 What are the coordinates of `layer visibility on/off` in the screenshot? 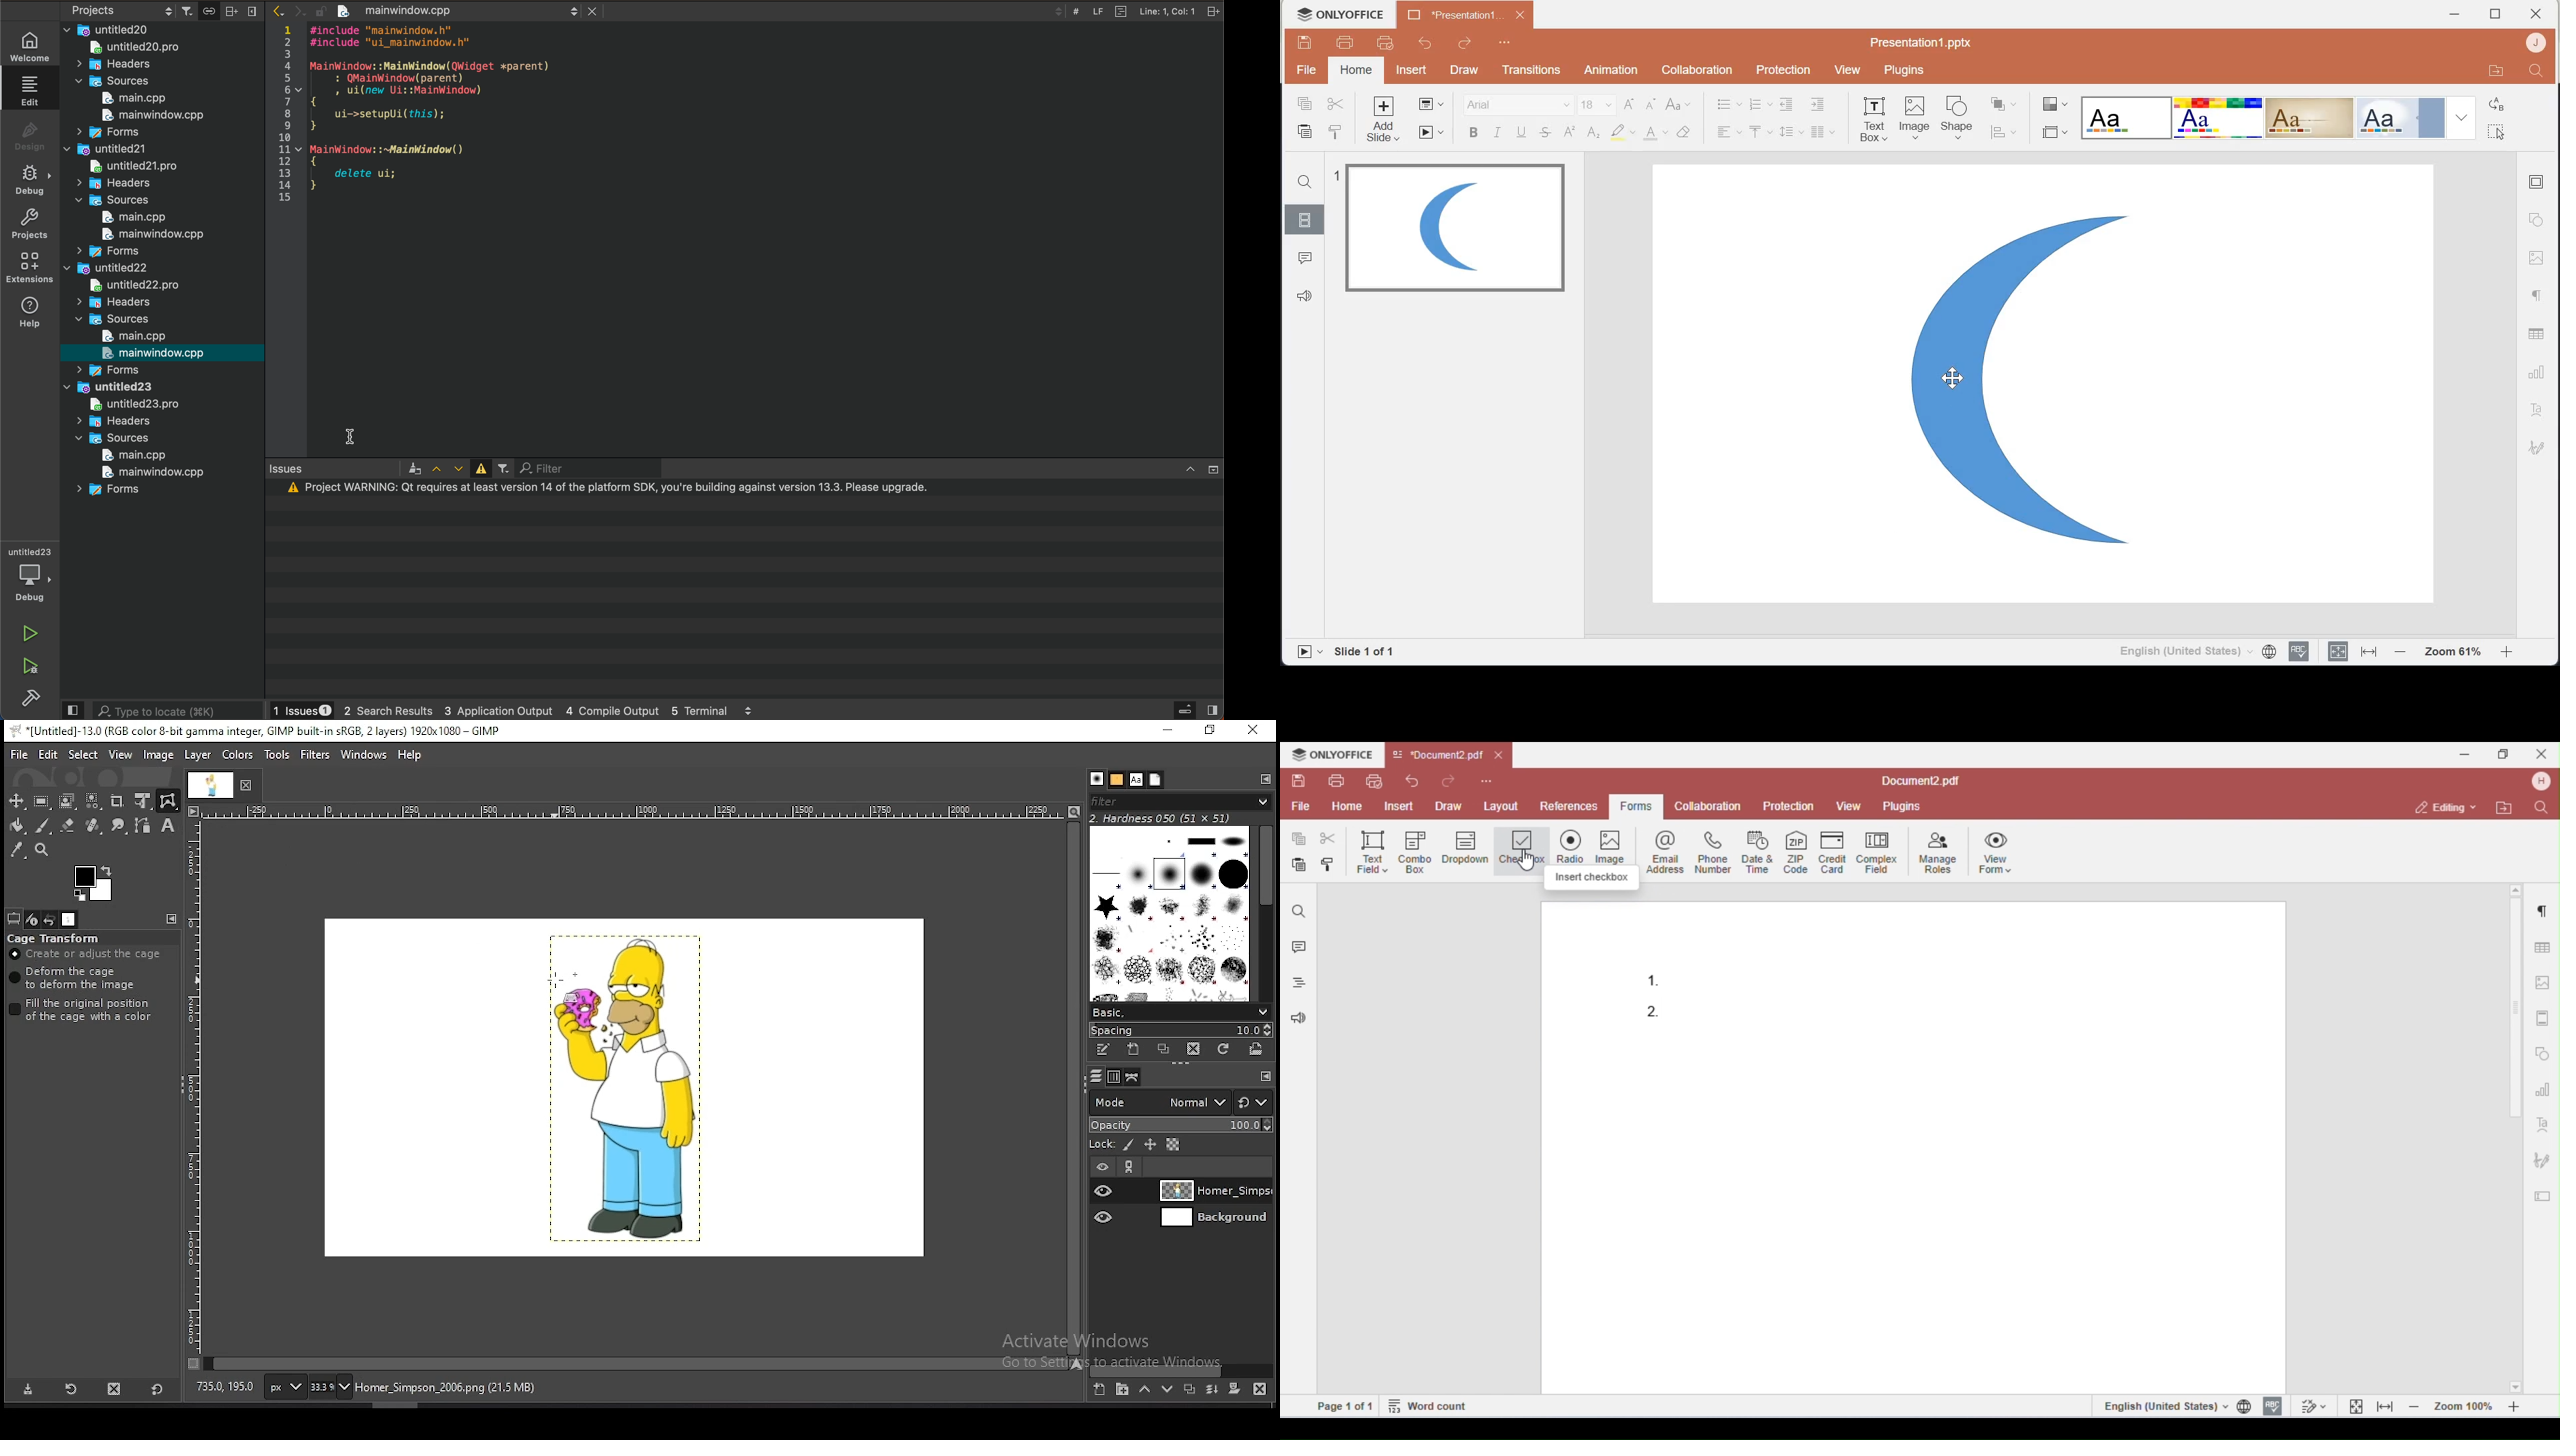 It's located at (1105, 1191).